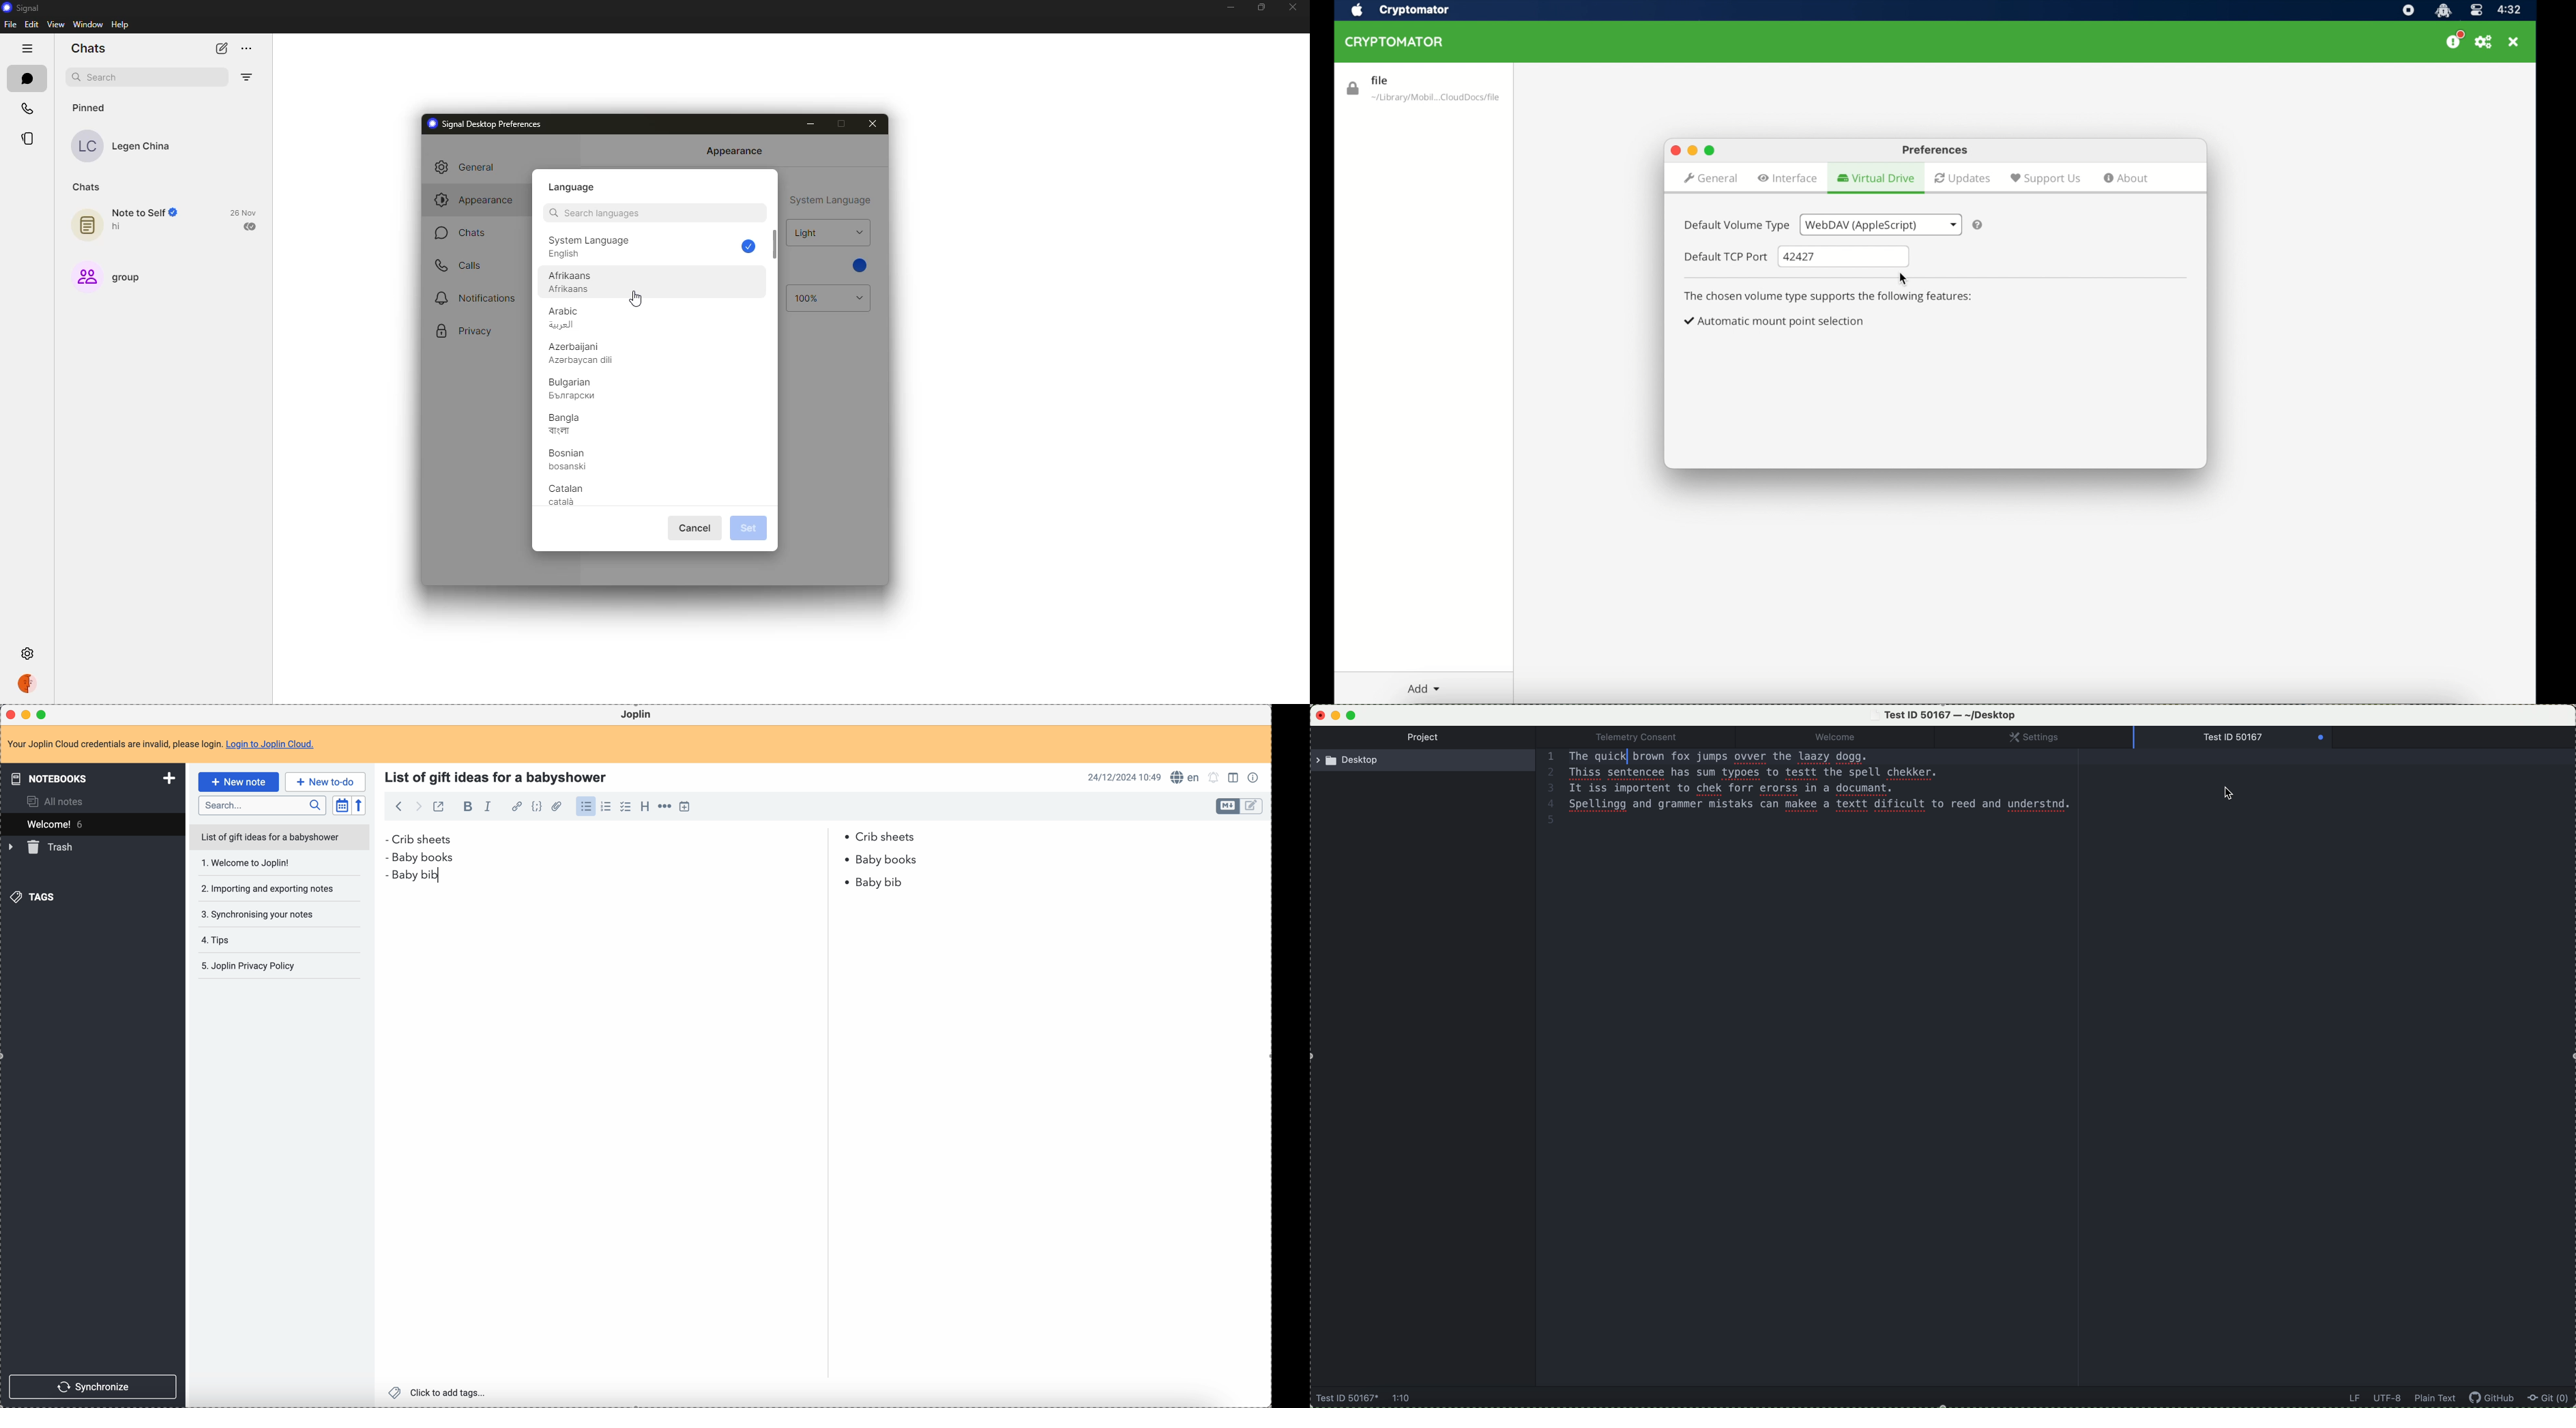 The image size is (2576, 1428). Describe the element at coordinates (269, 865) in the screenshot. I see `Welcome to joplin` at that location.